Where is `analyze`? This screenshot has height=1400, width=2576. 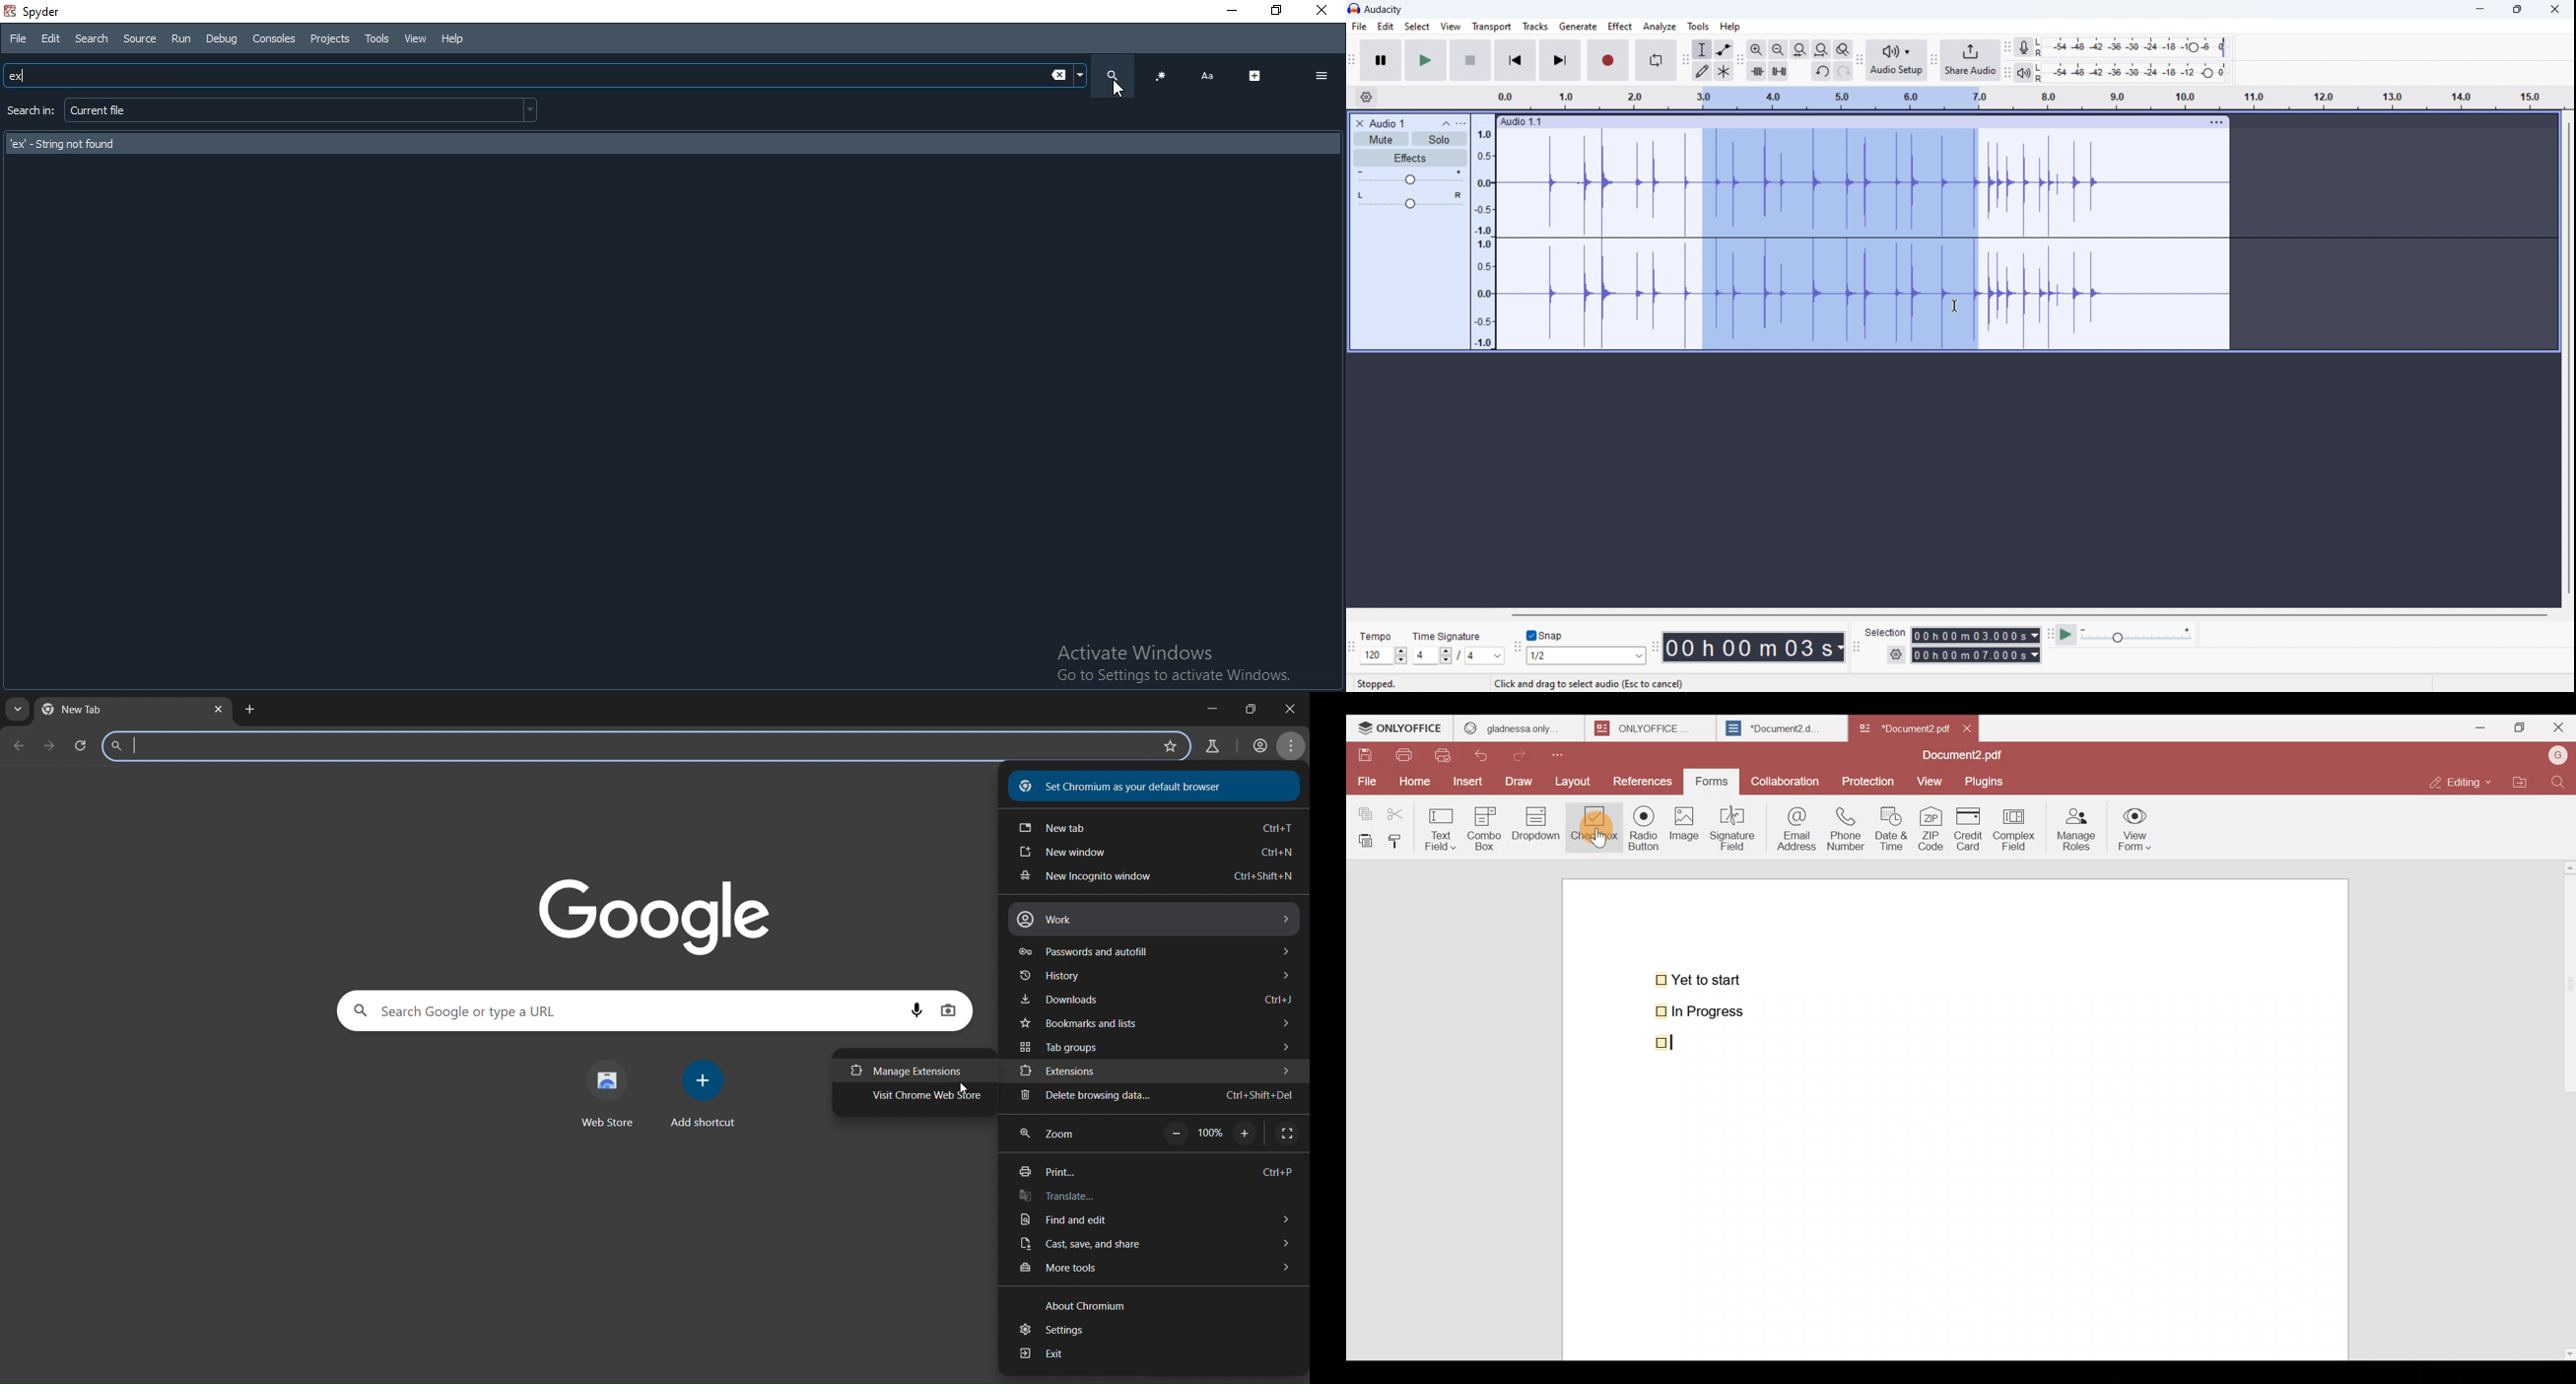 analyze is located at coordinates (1660, 26).